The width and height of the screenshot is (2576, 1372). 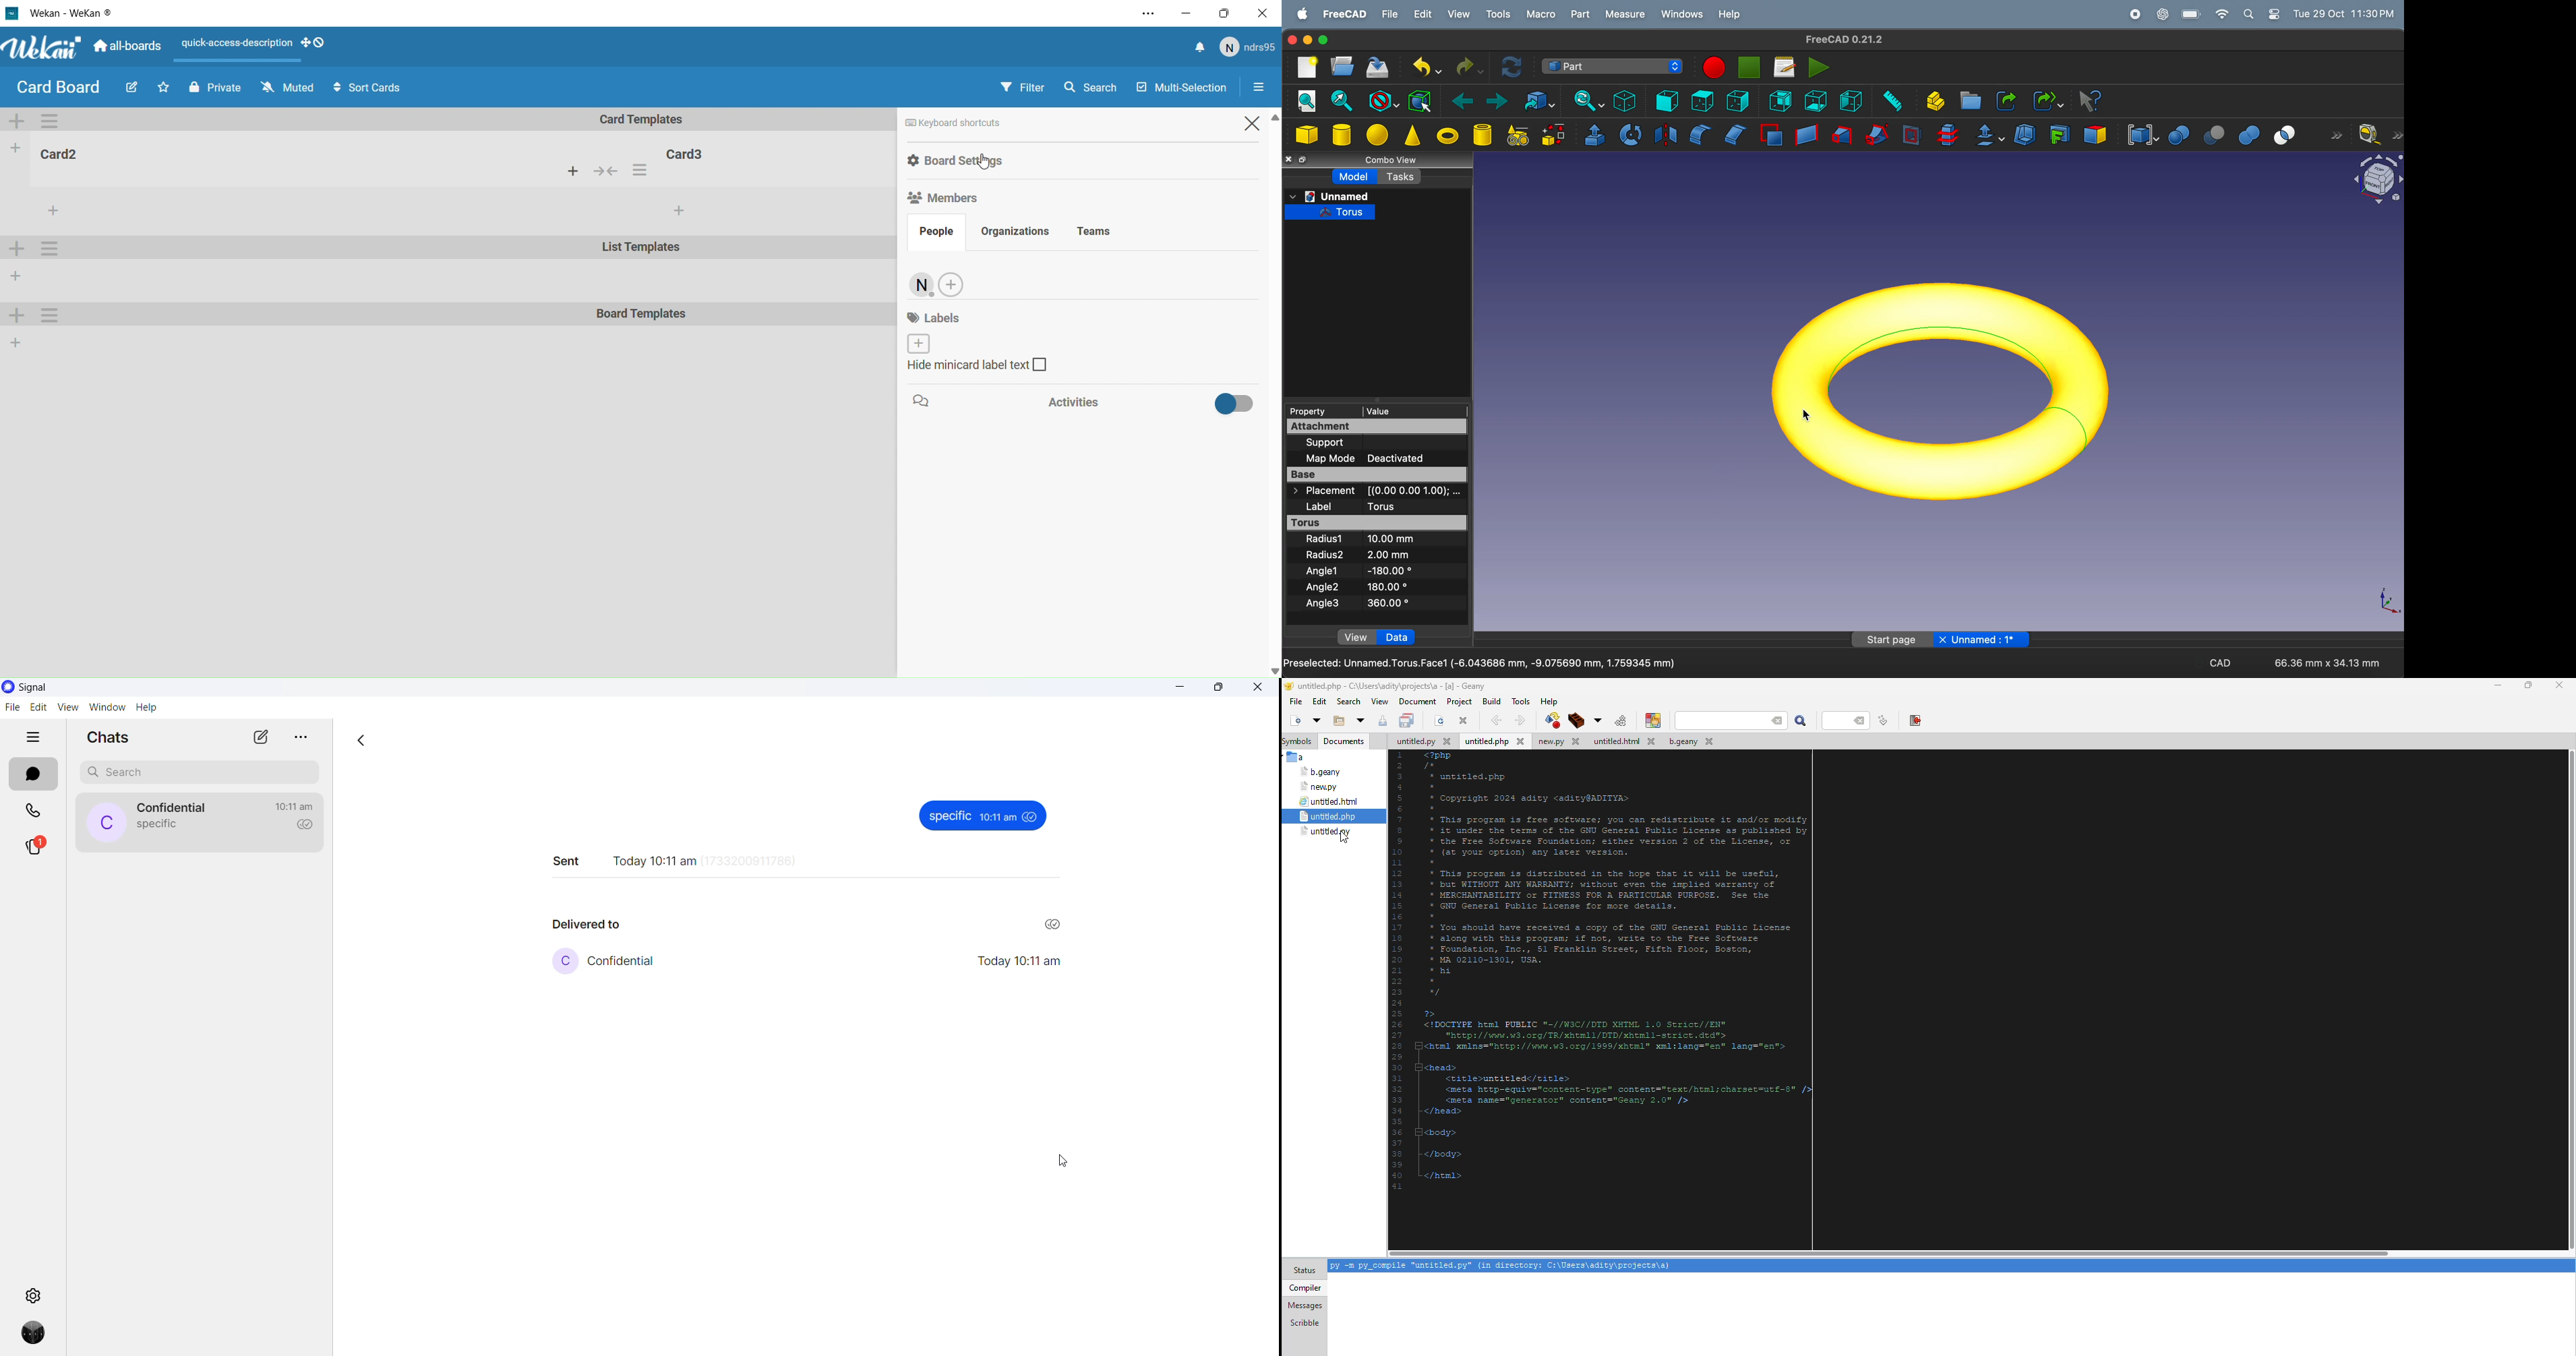 What do you see at coordinates (107, 708) in the screenshot?
I see `window` at bounding box center [107, 708].